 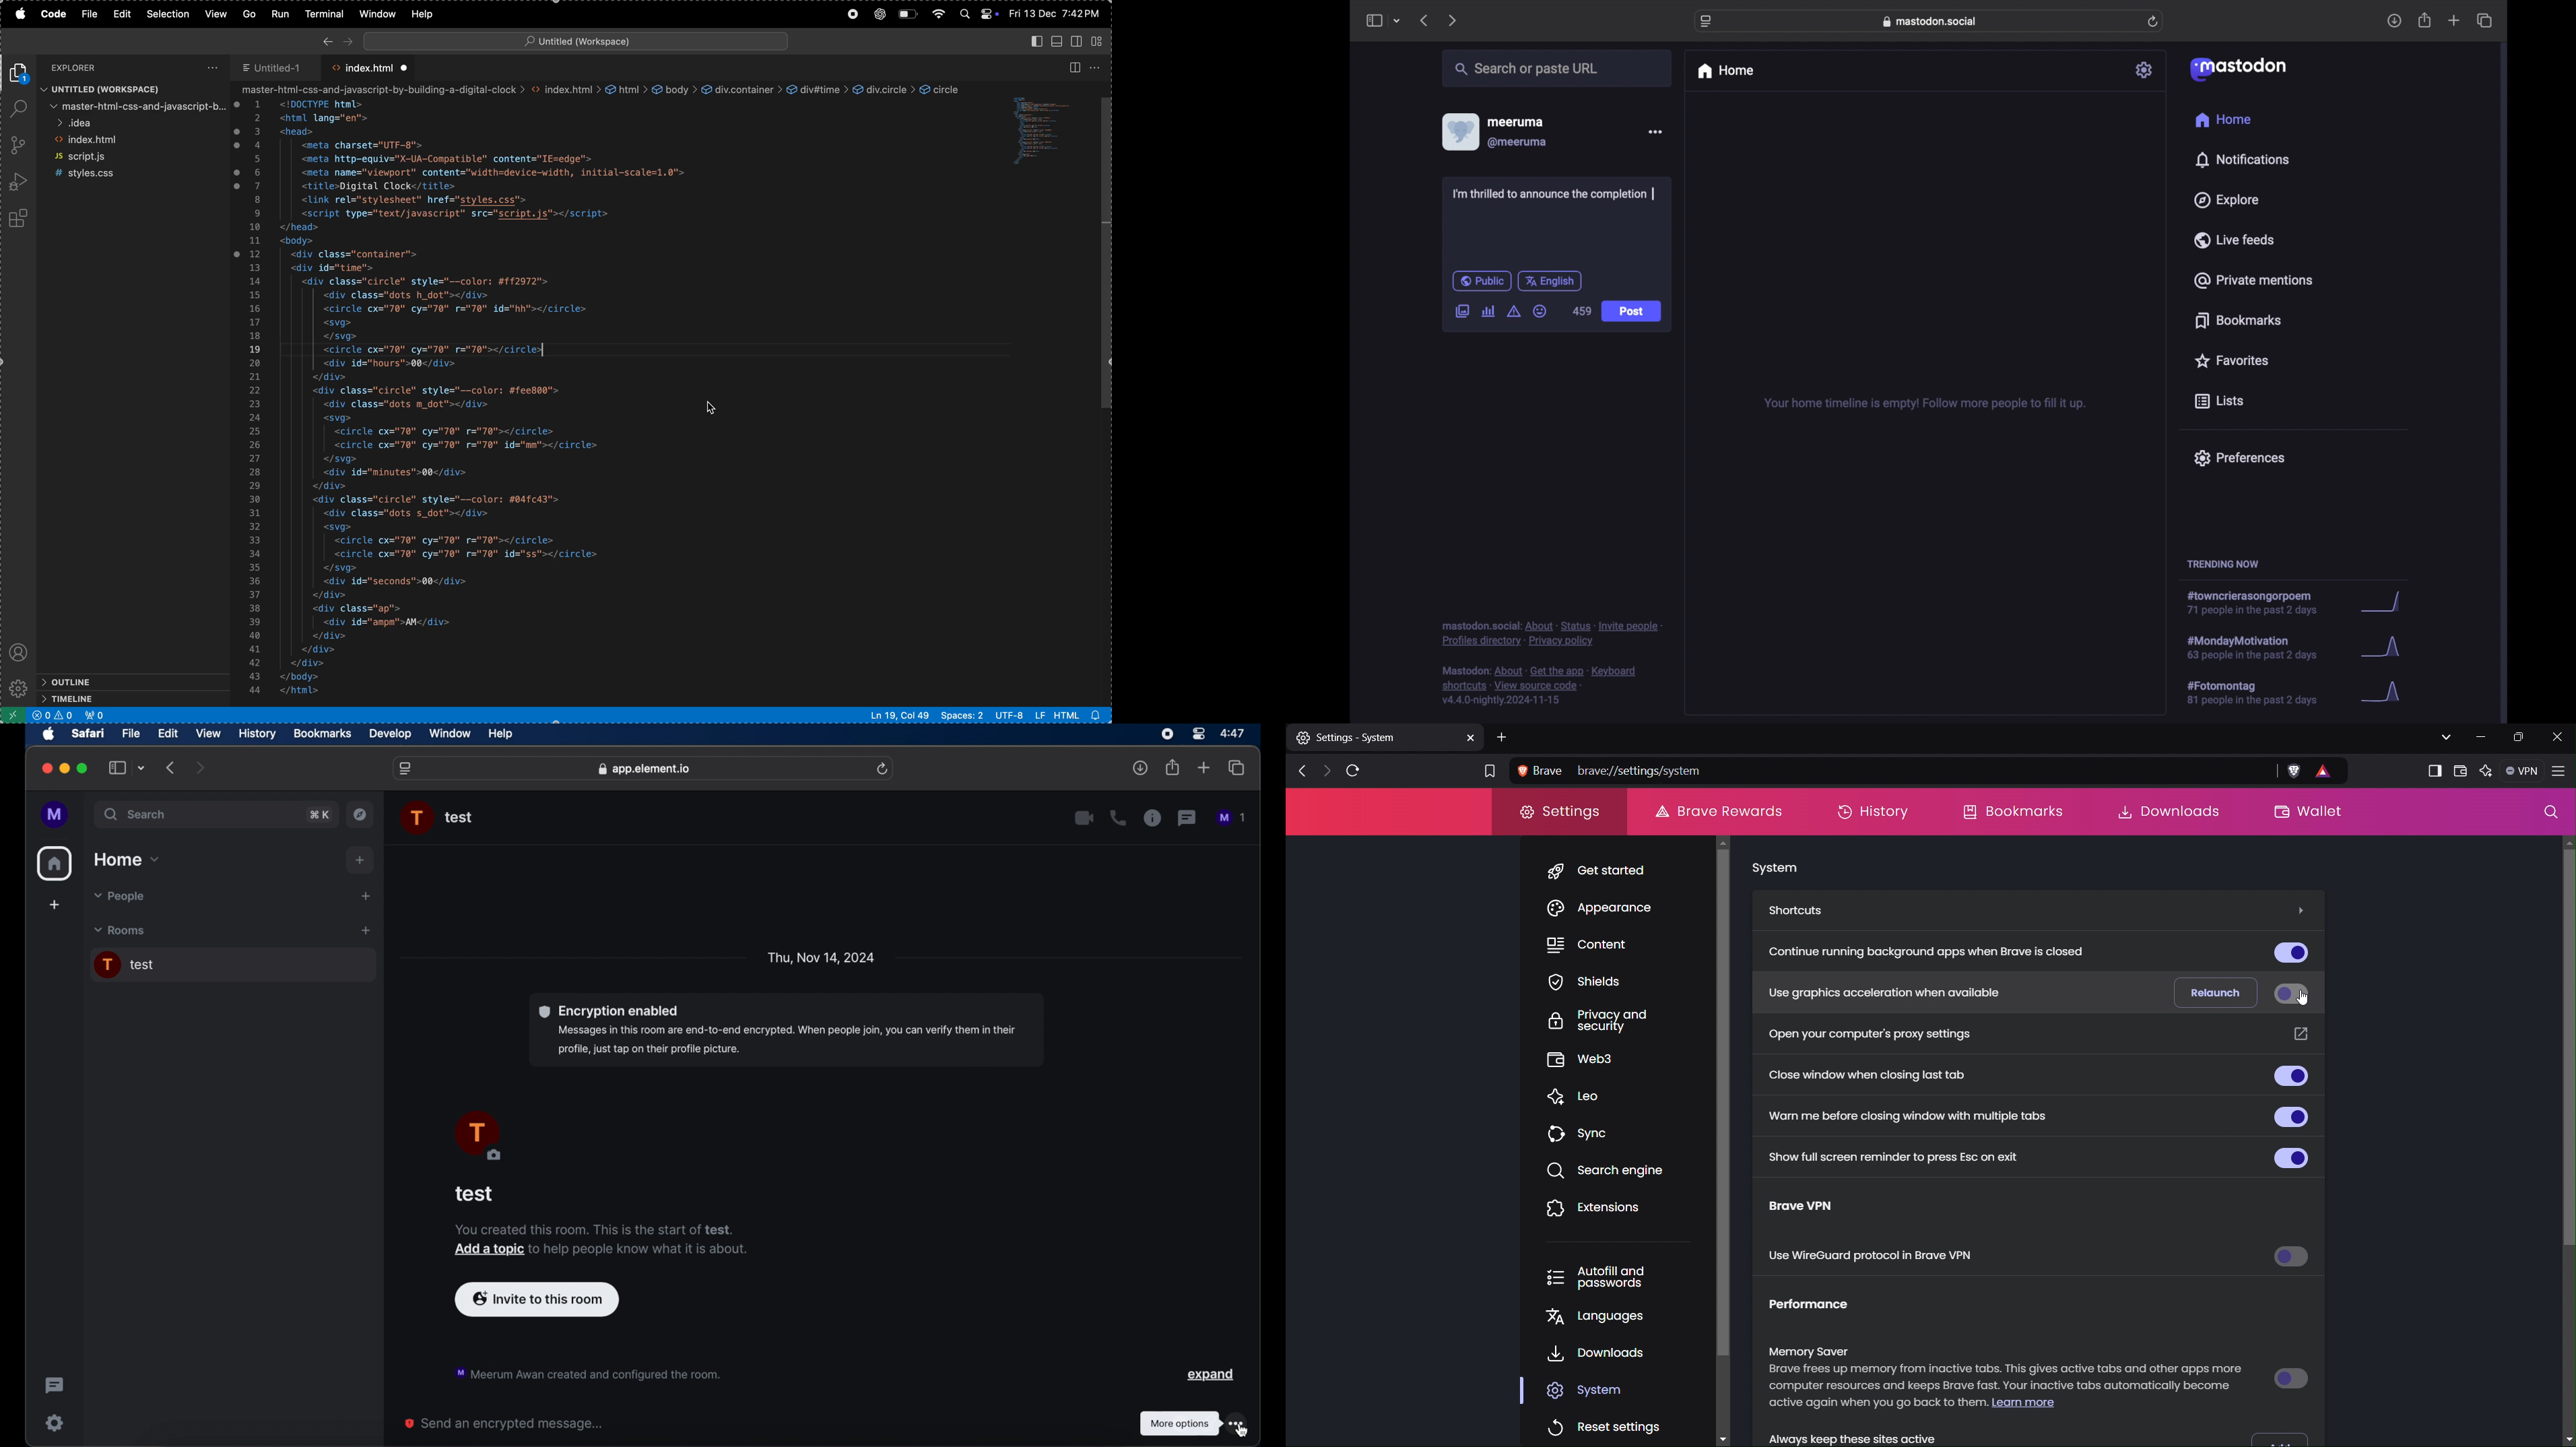 I want to click on no problems, so click(x=52, y=716).